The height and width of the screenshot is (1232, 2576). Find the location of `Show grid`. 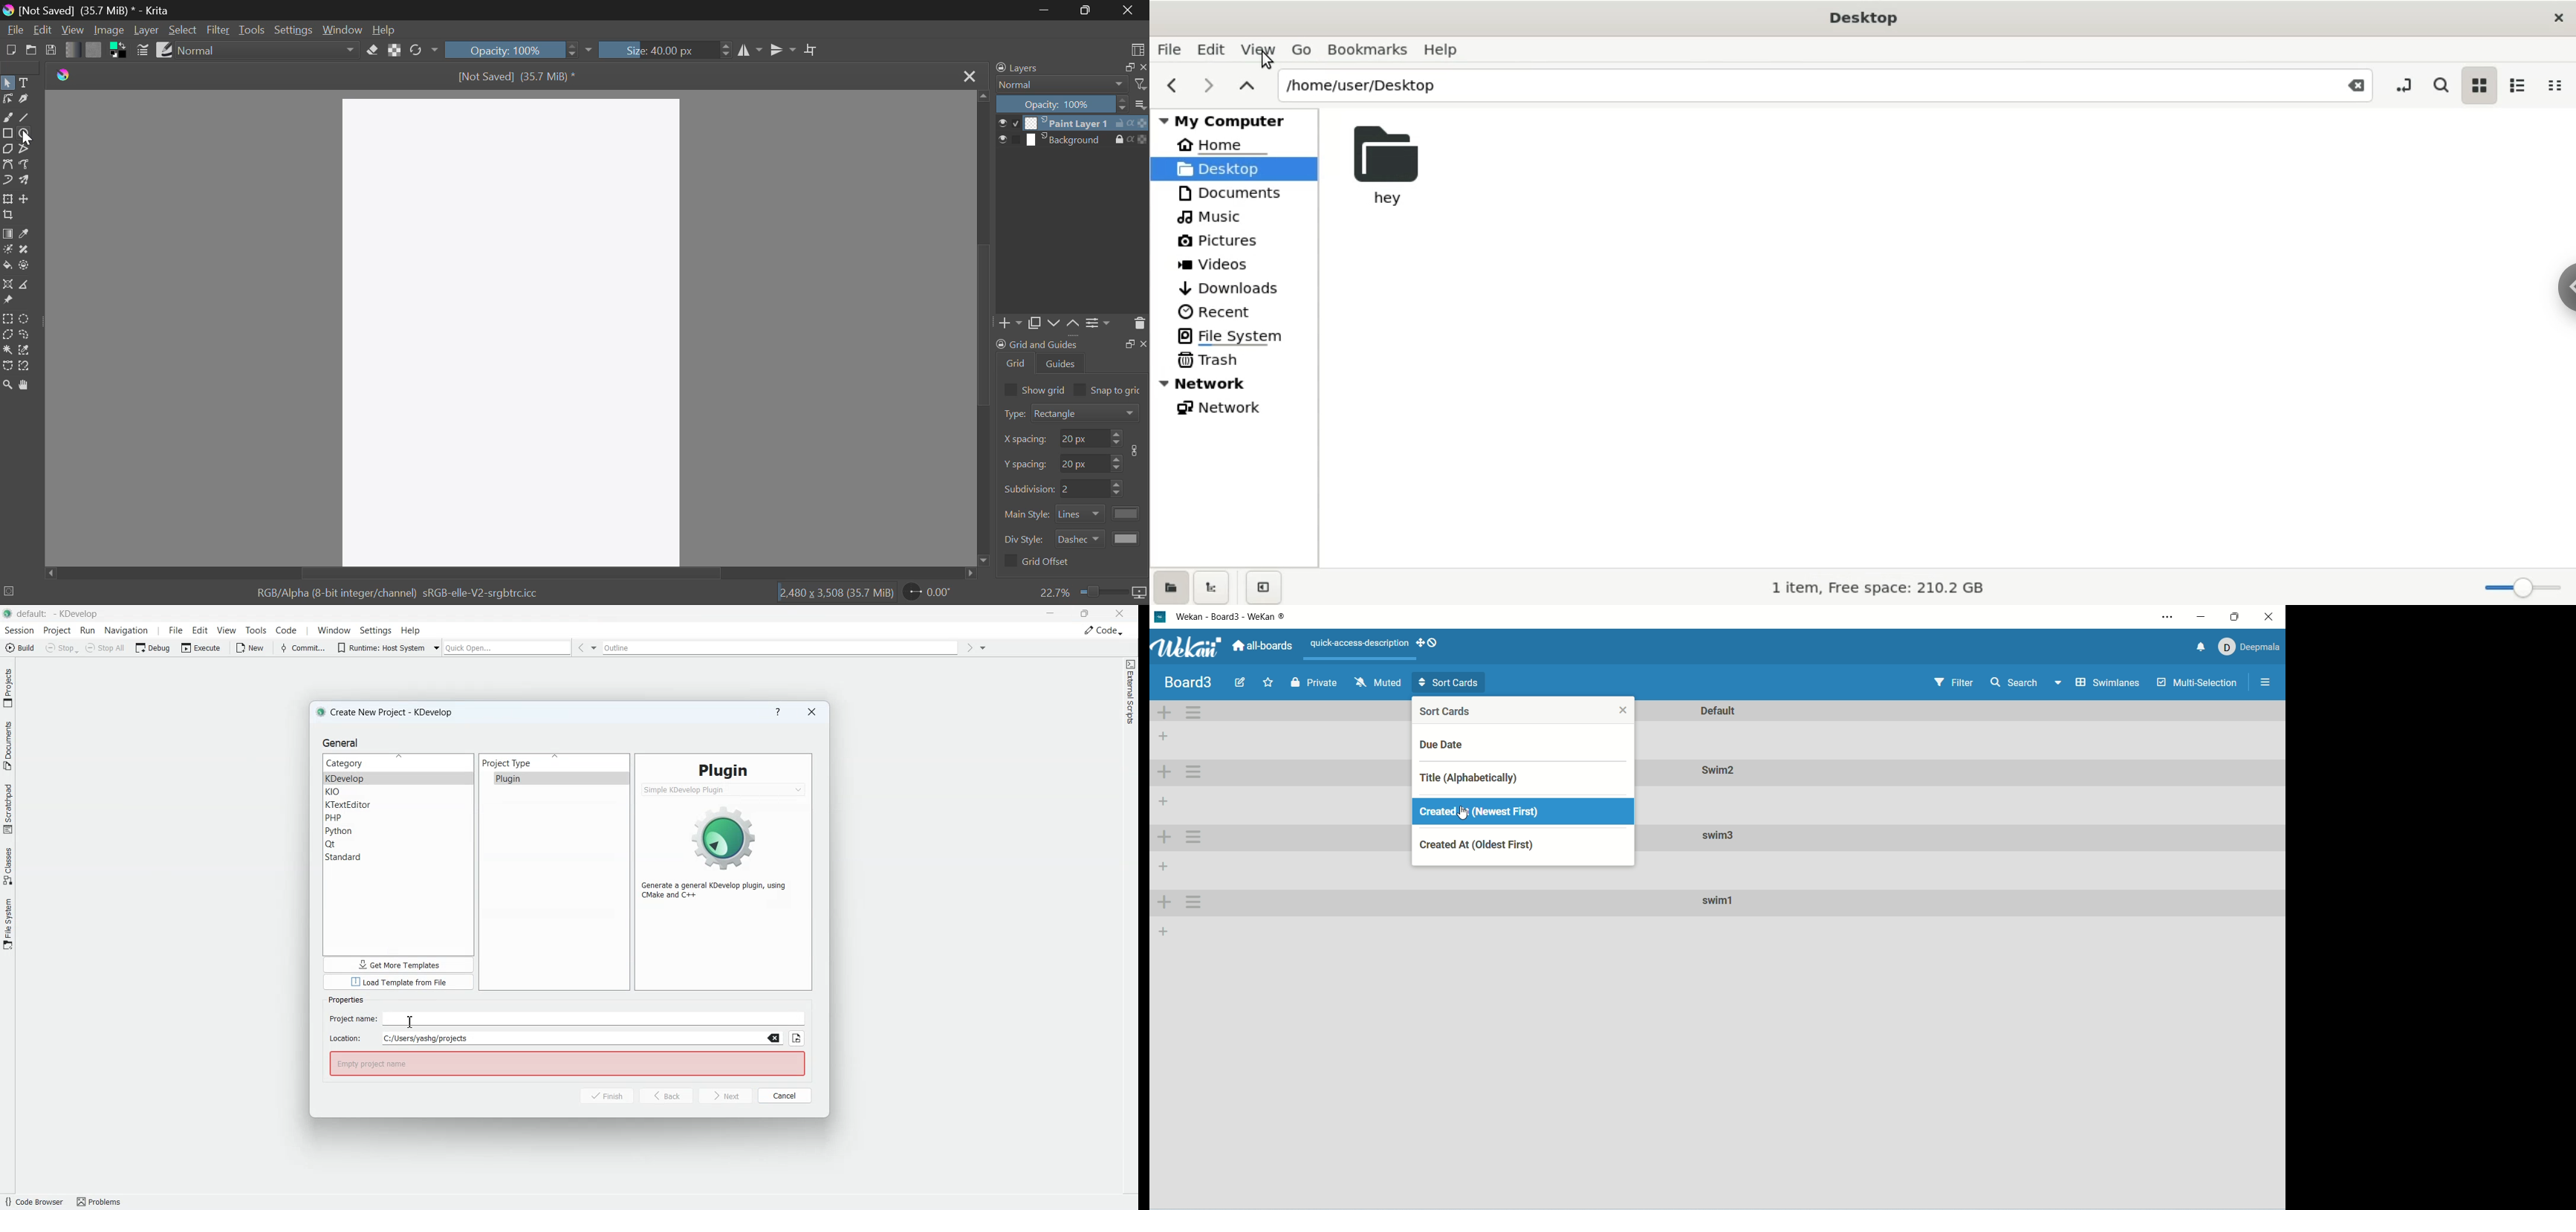

Show grid is located at coordinates (1034, 389).